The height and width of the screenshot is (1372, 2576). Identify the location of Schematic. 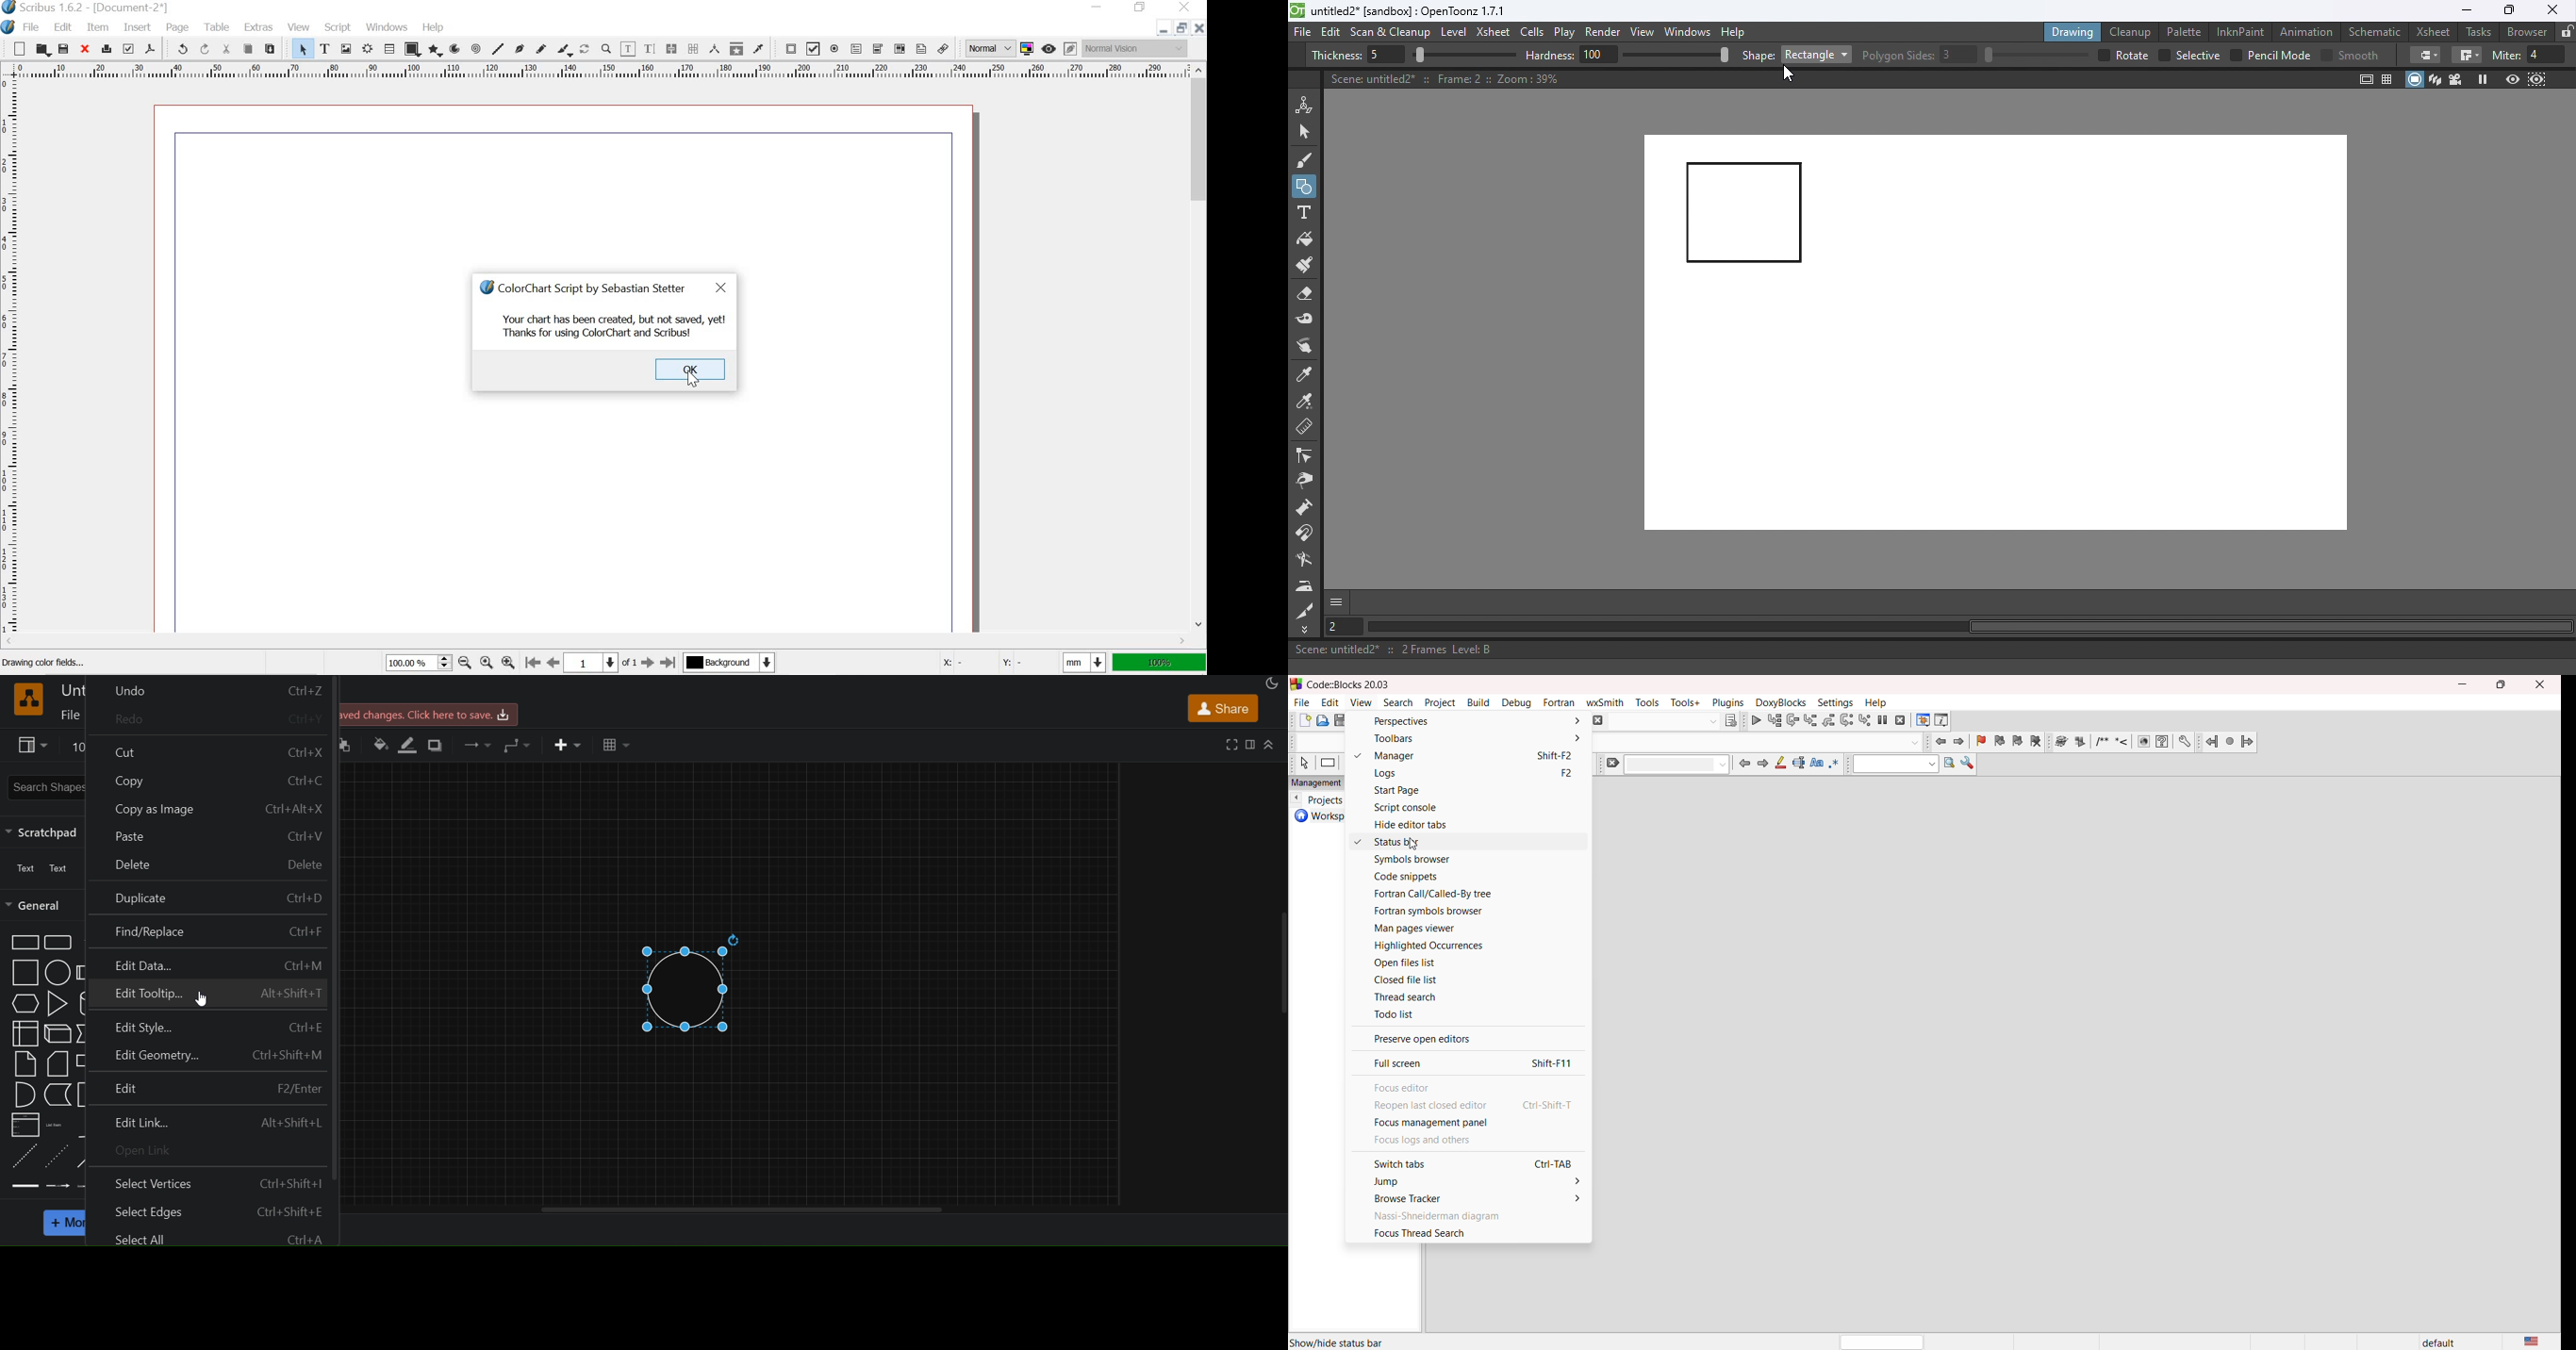
(2375, 32).